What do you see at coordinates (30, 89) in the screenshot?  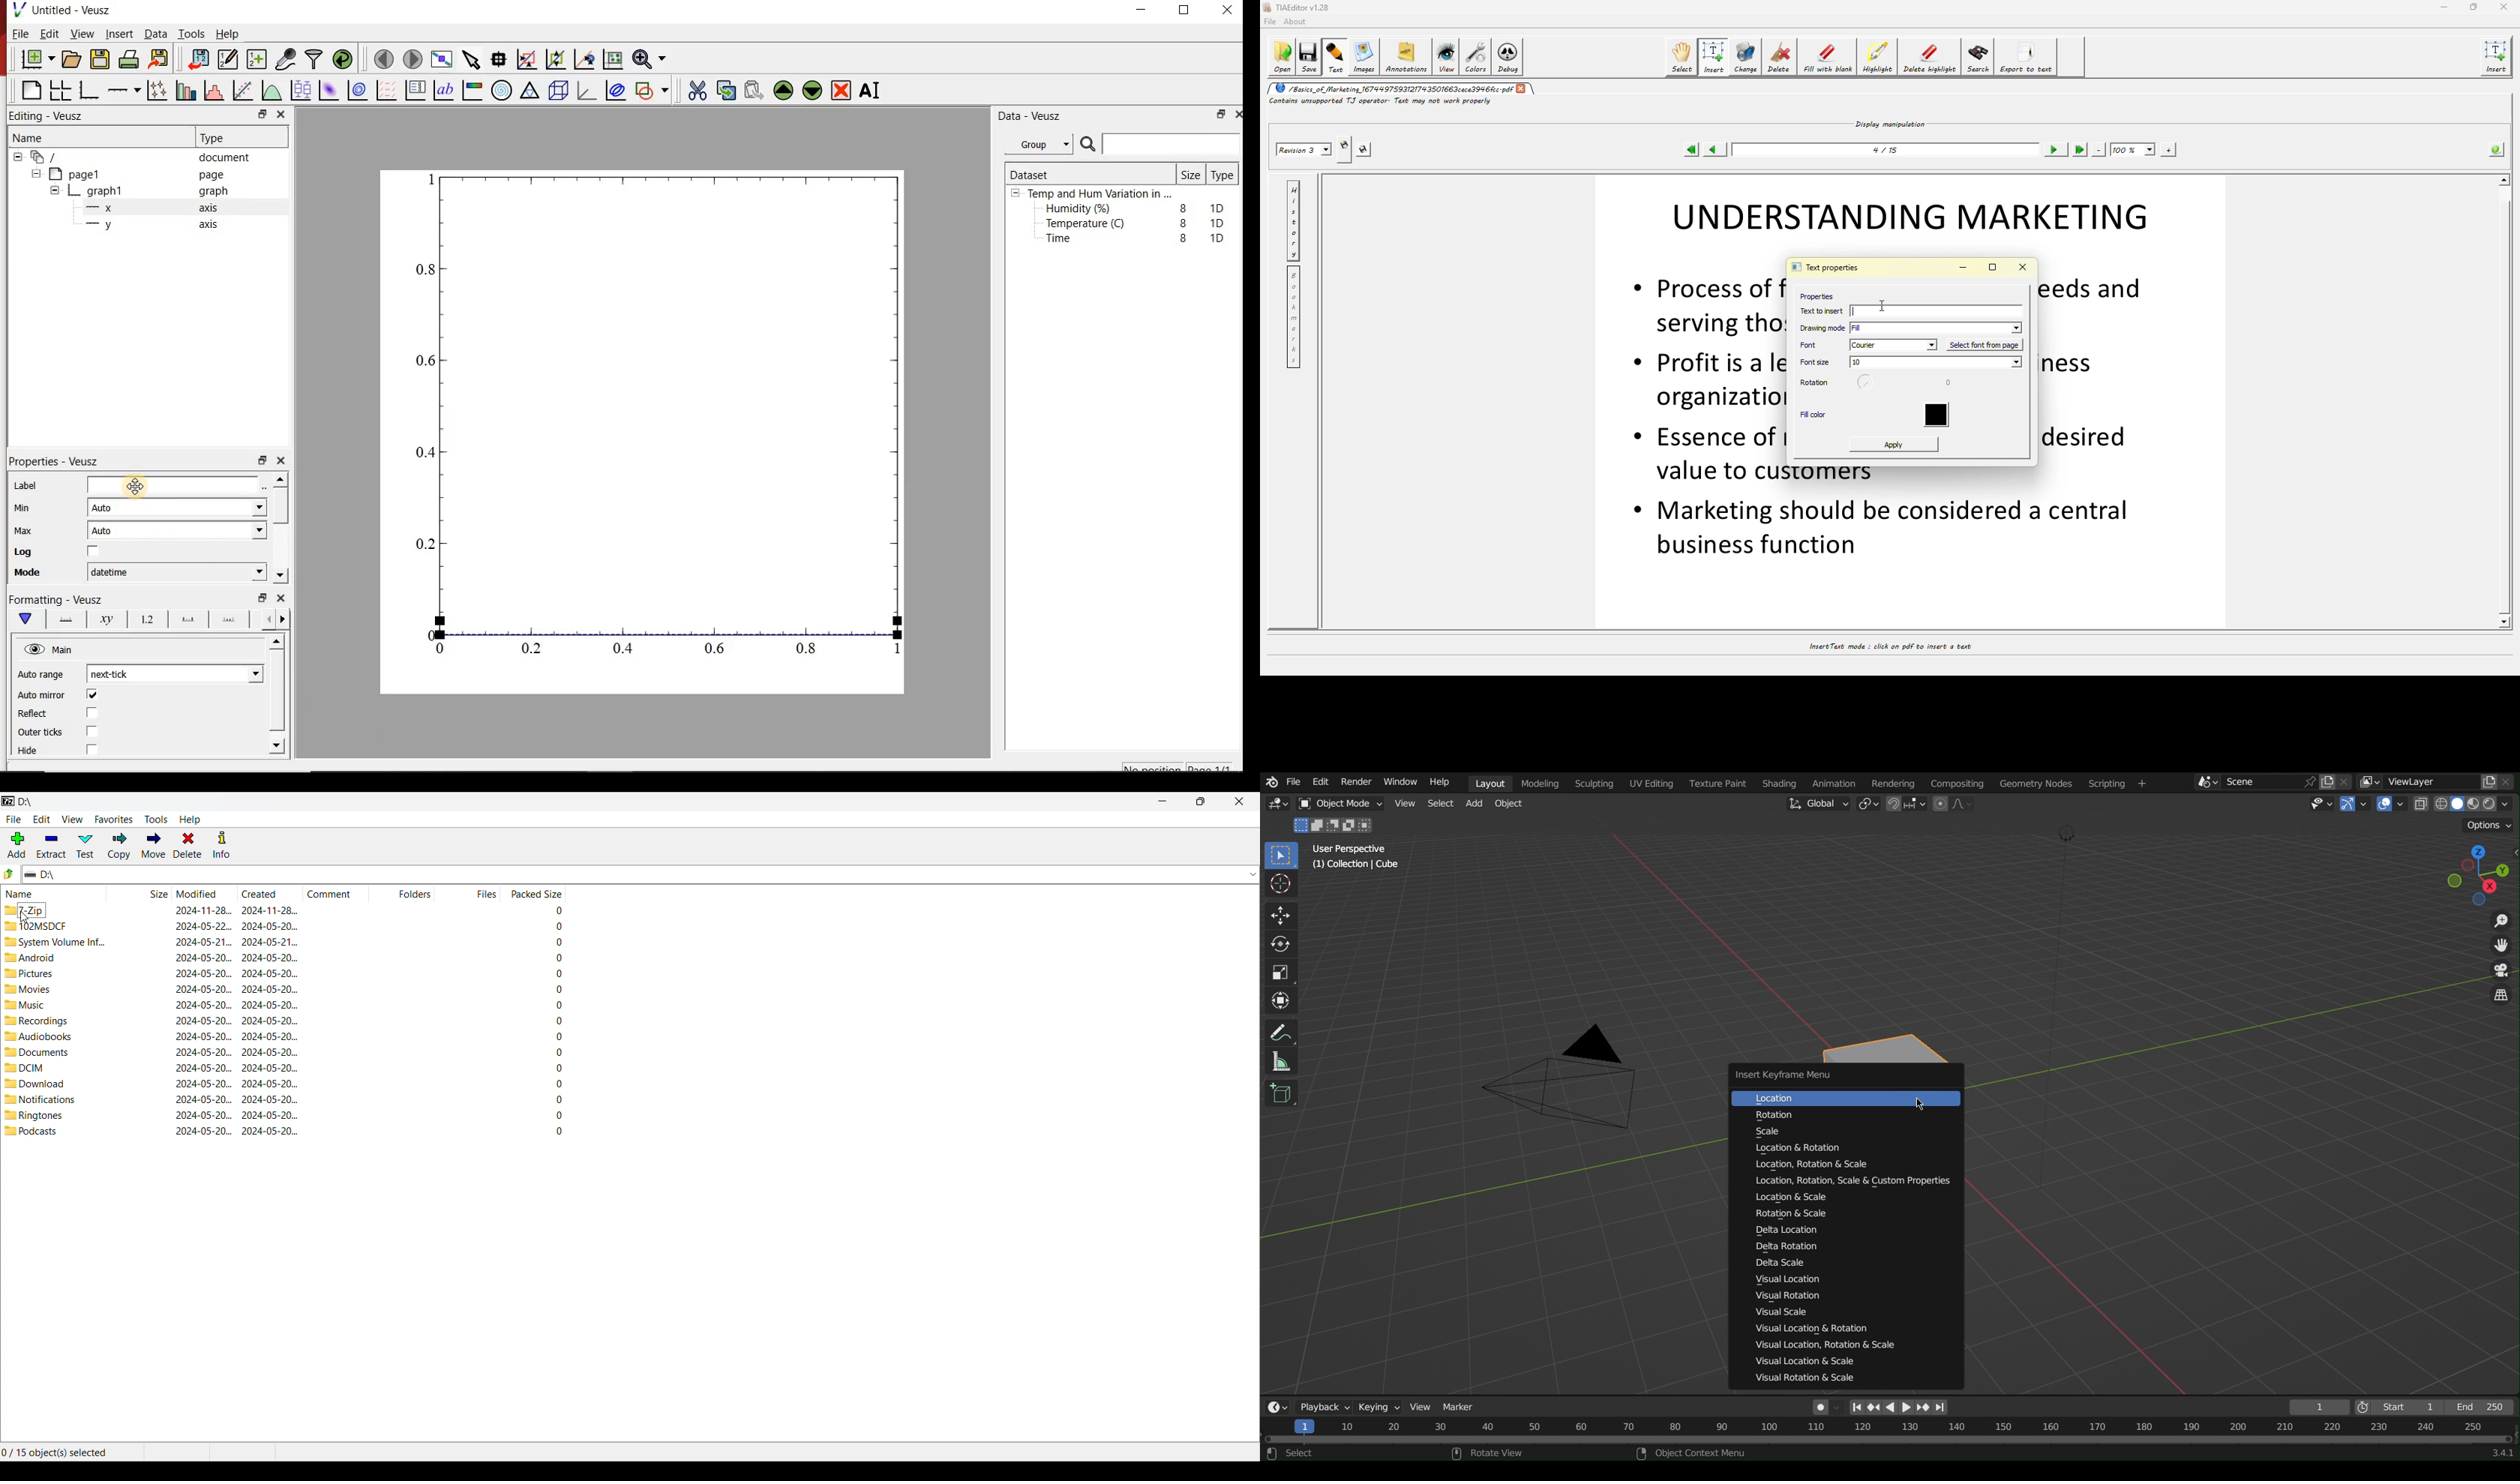 I see `blank page` at bounding box center [30, 89].